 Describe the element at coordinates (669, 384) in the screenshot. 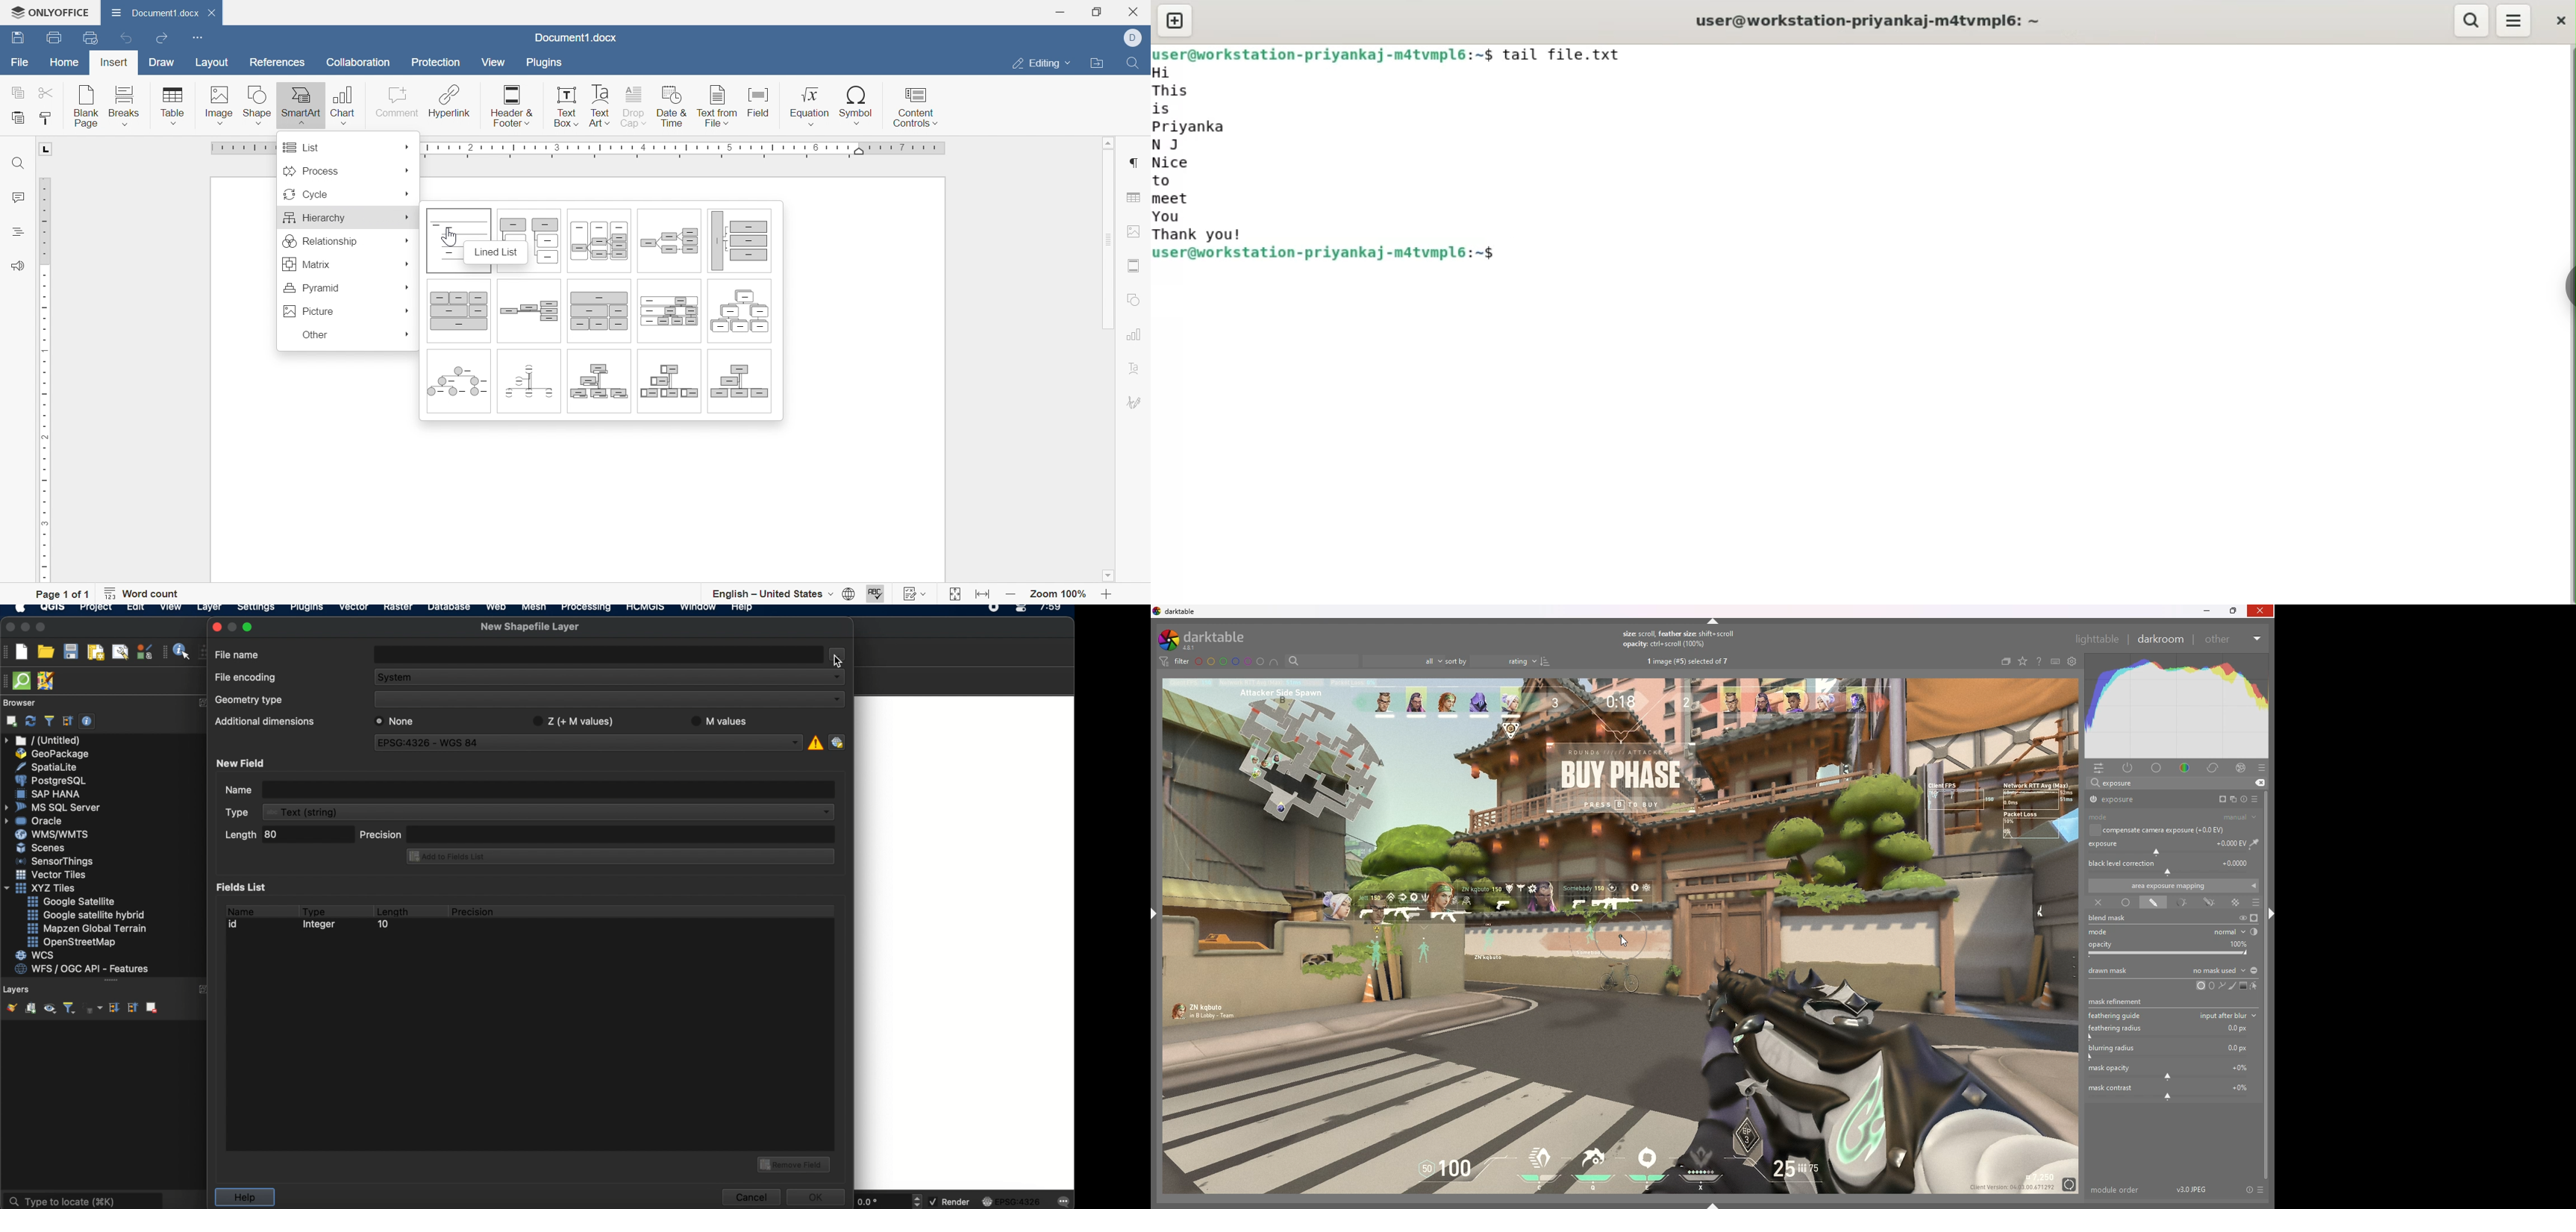

I see `Picture organization chart` at that location.